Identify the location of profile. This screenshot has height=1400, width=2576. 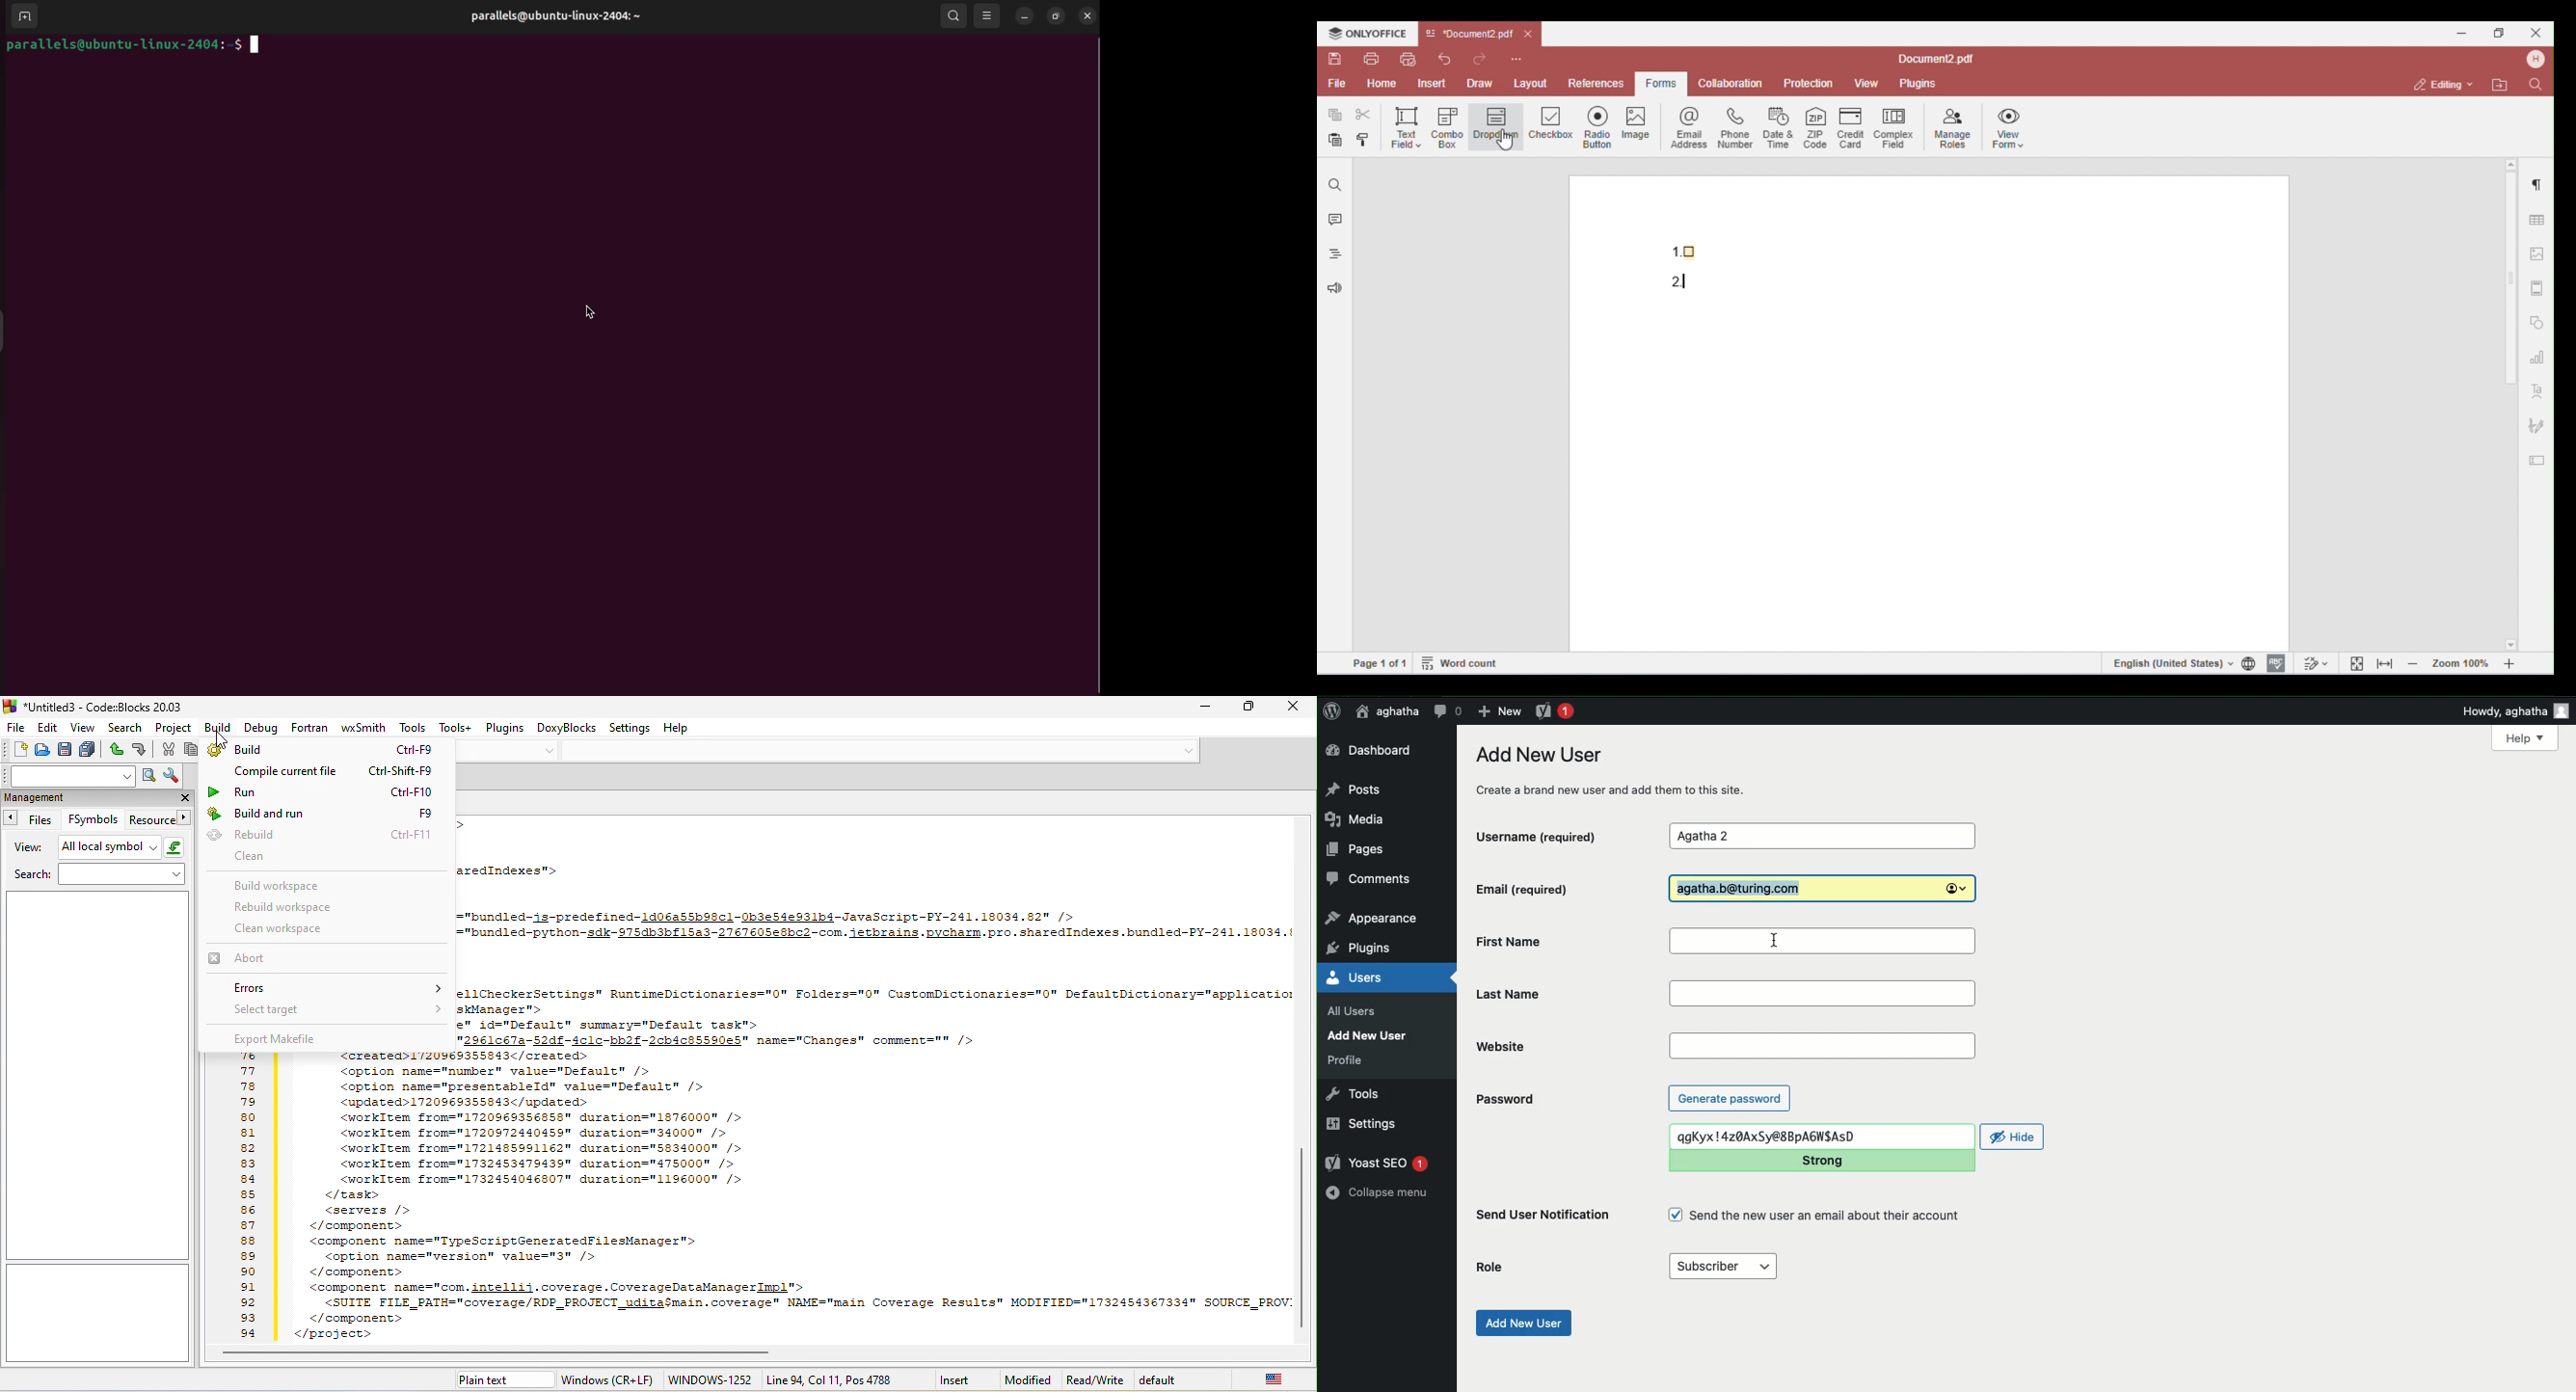
(1350, 1060).